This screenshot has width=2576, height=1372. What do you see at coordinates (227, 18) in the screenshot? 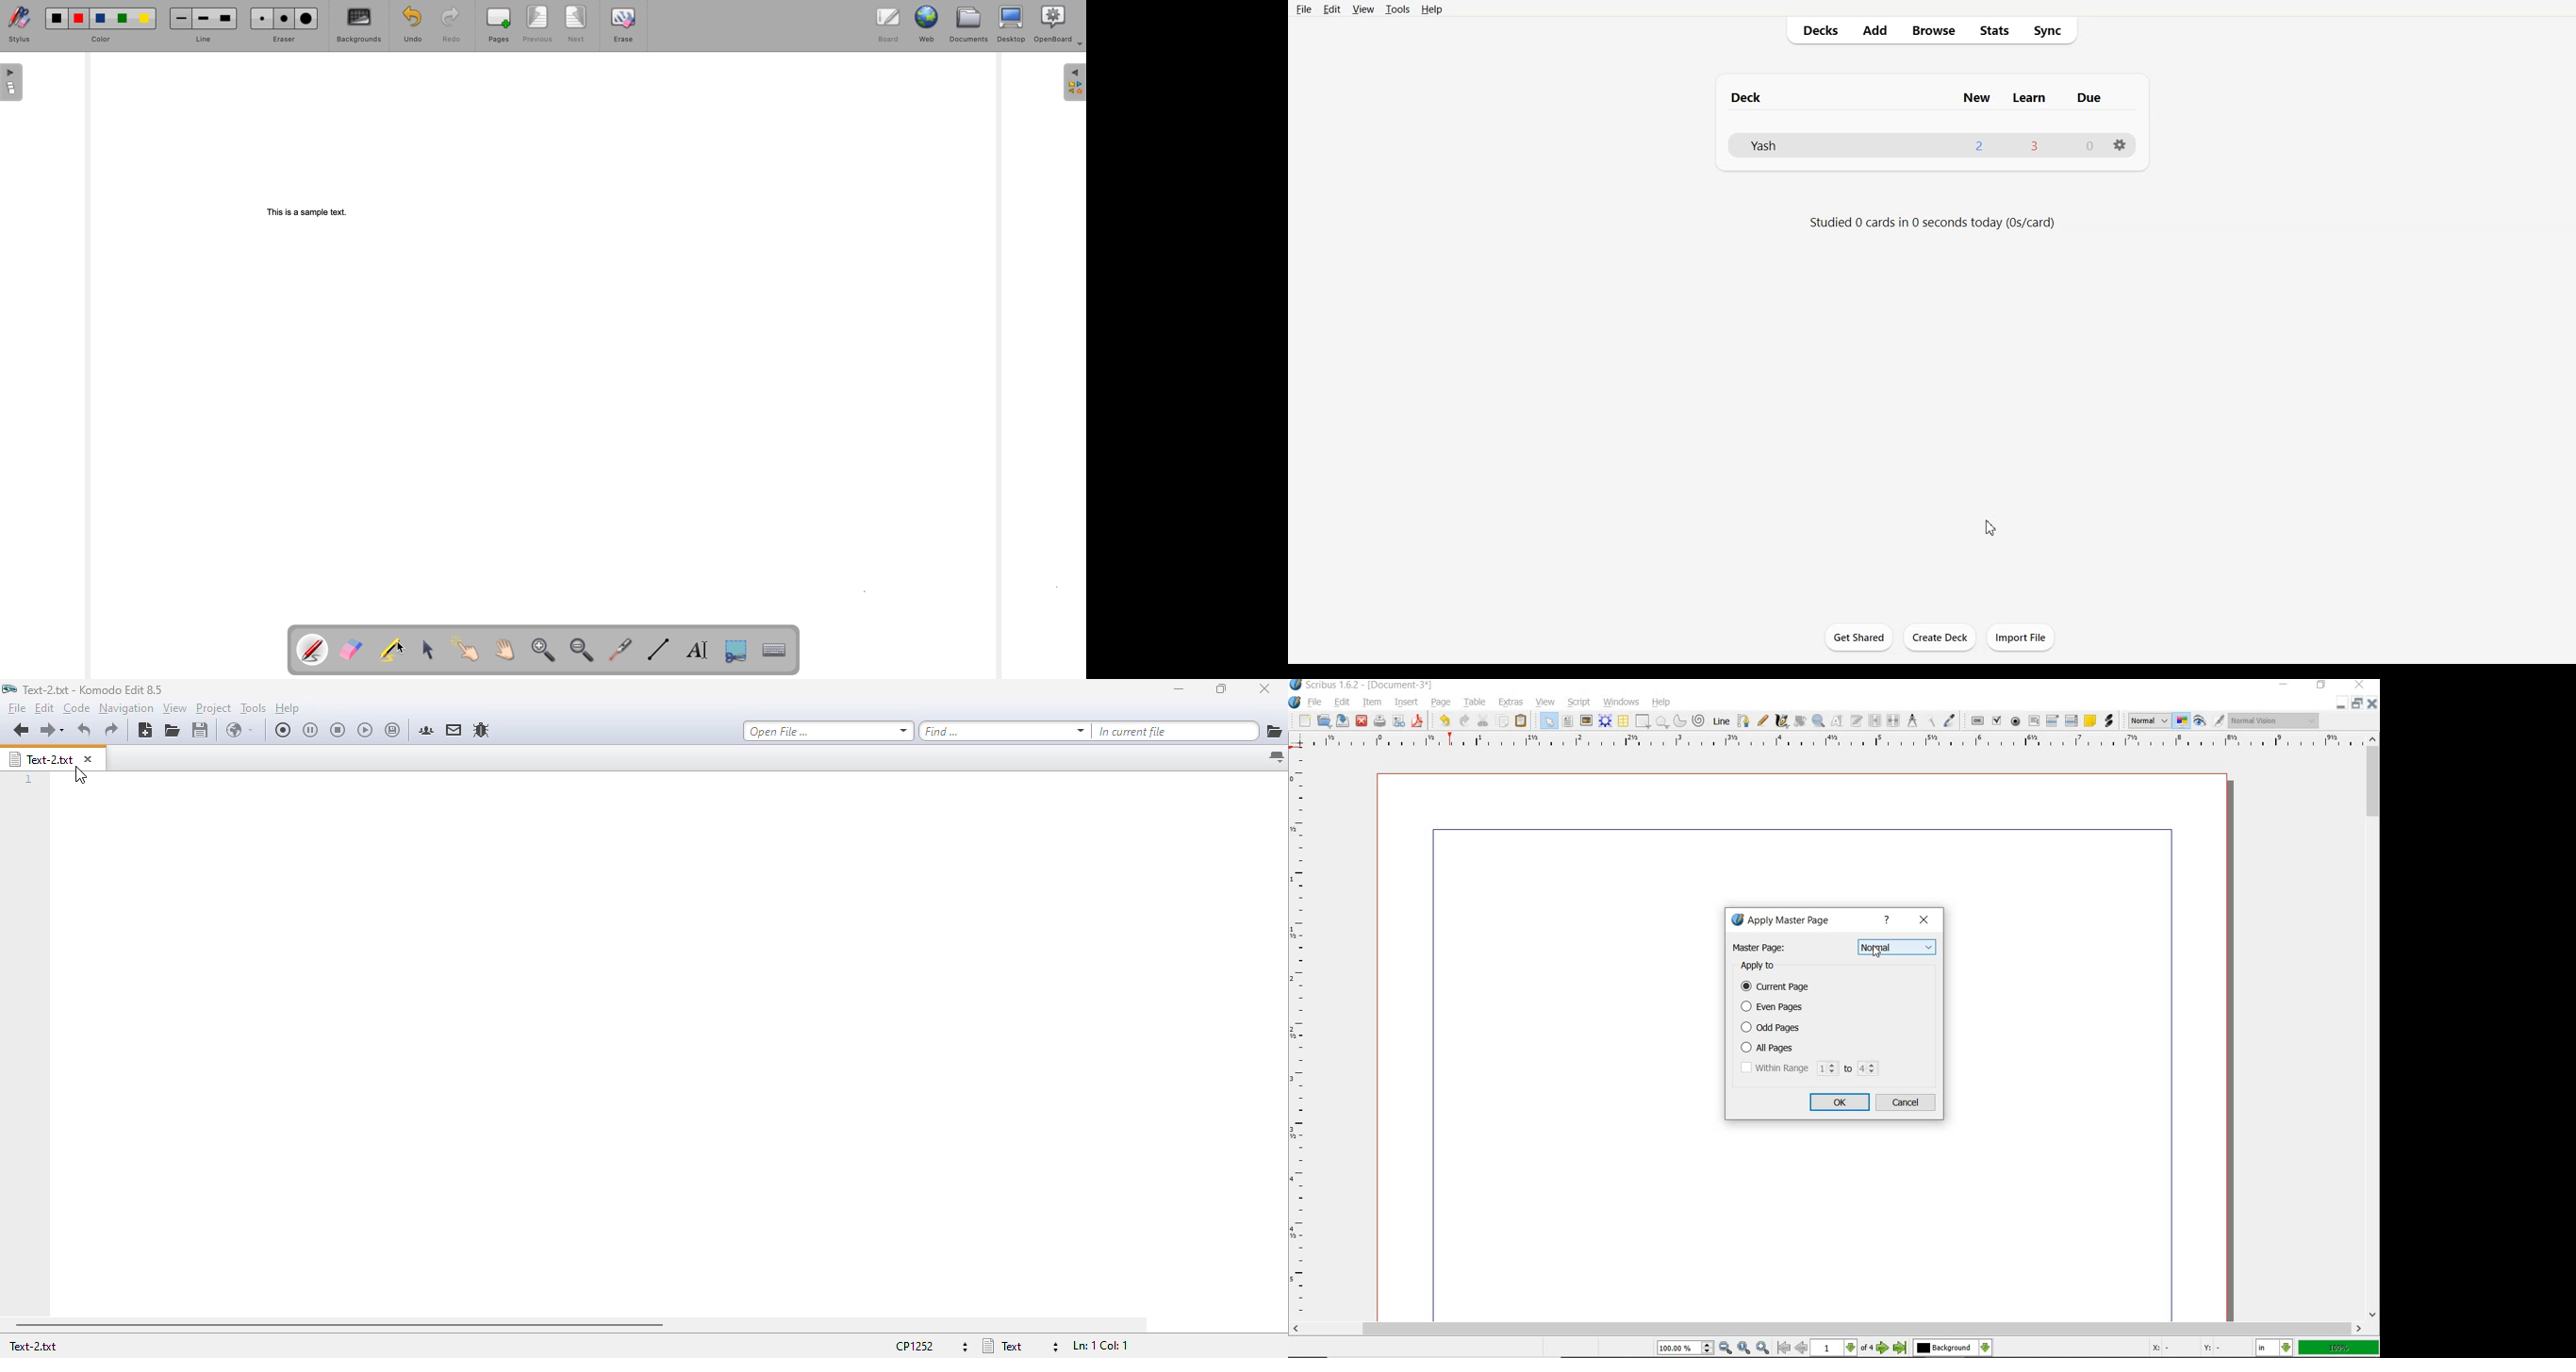
I see `Large line` at bounding box center [227, 18].